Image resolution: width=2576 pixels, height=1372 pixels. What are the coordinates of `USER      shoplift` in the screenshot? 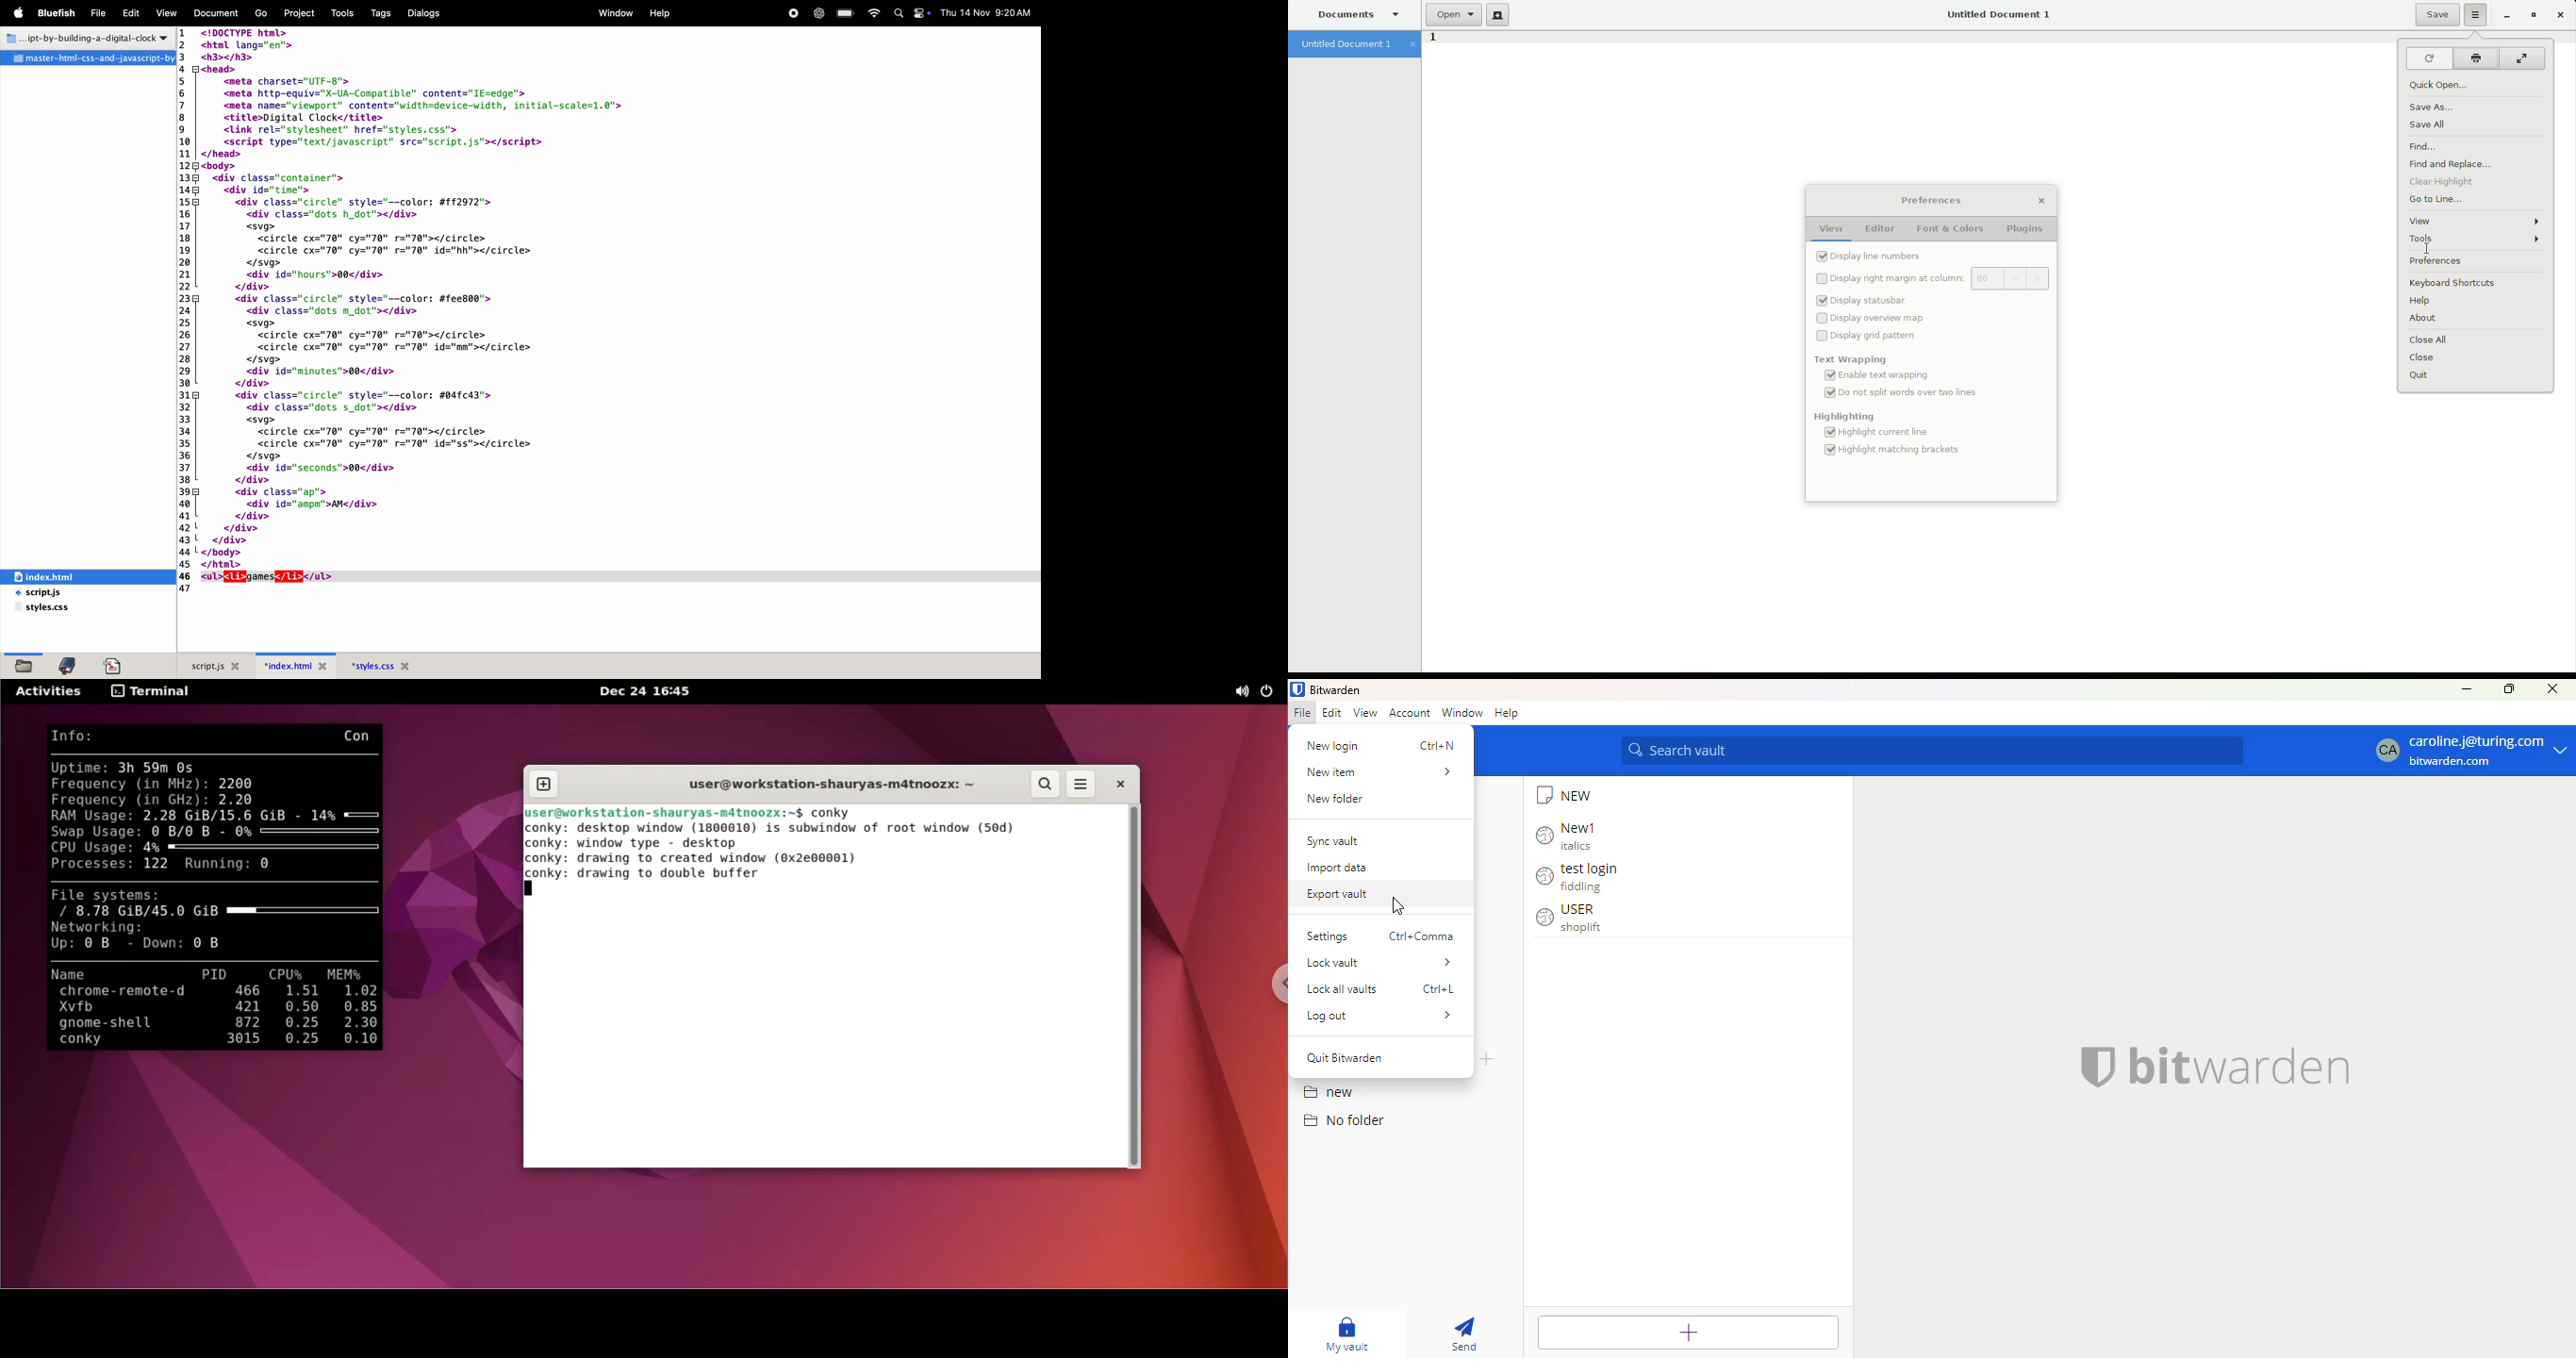 It's located at (1572, 919).